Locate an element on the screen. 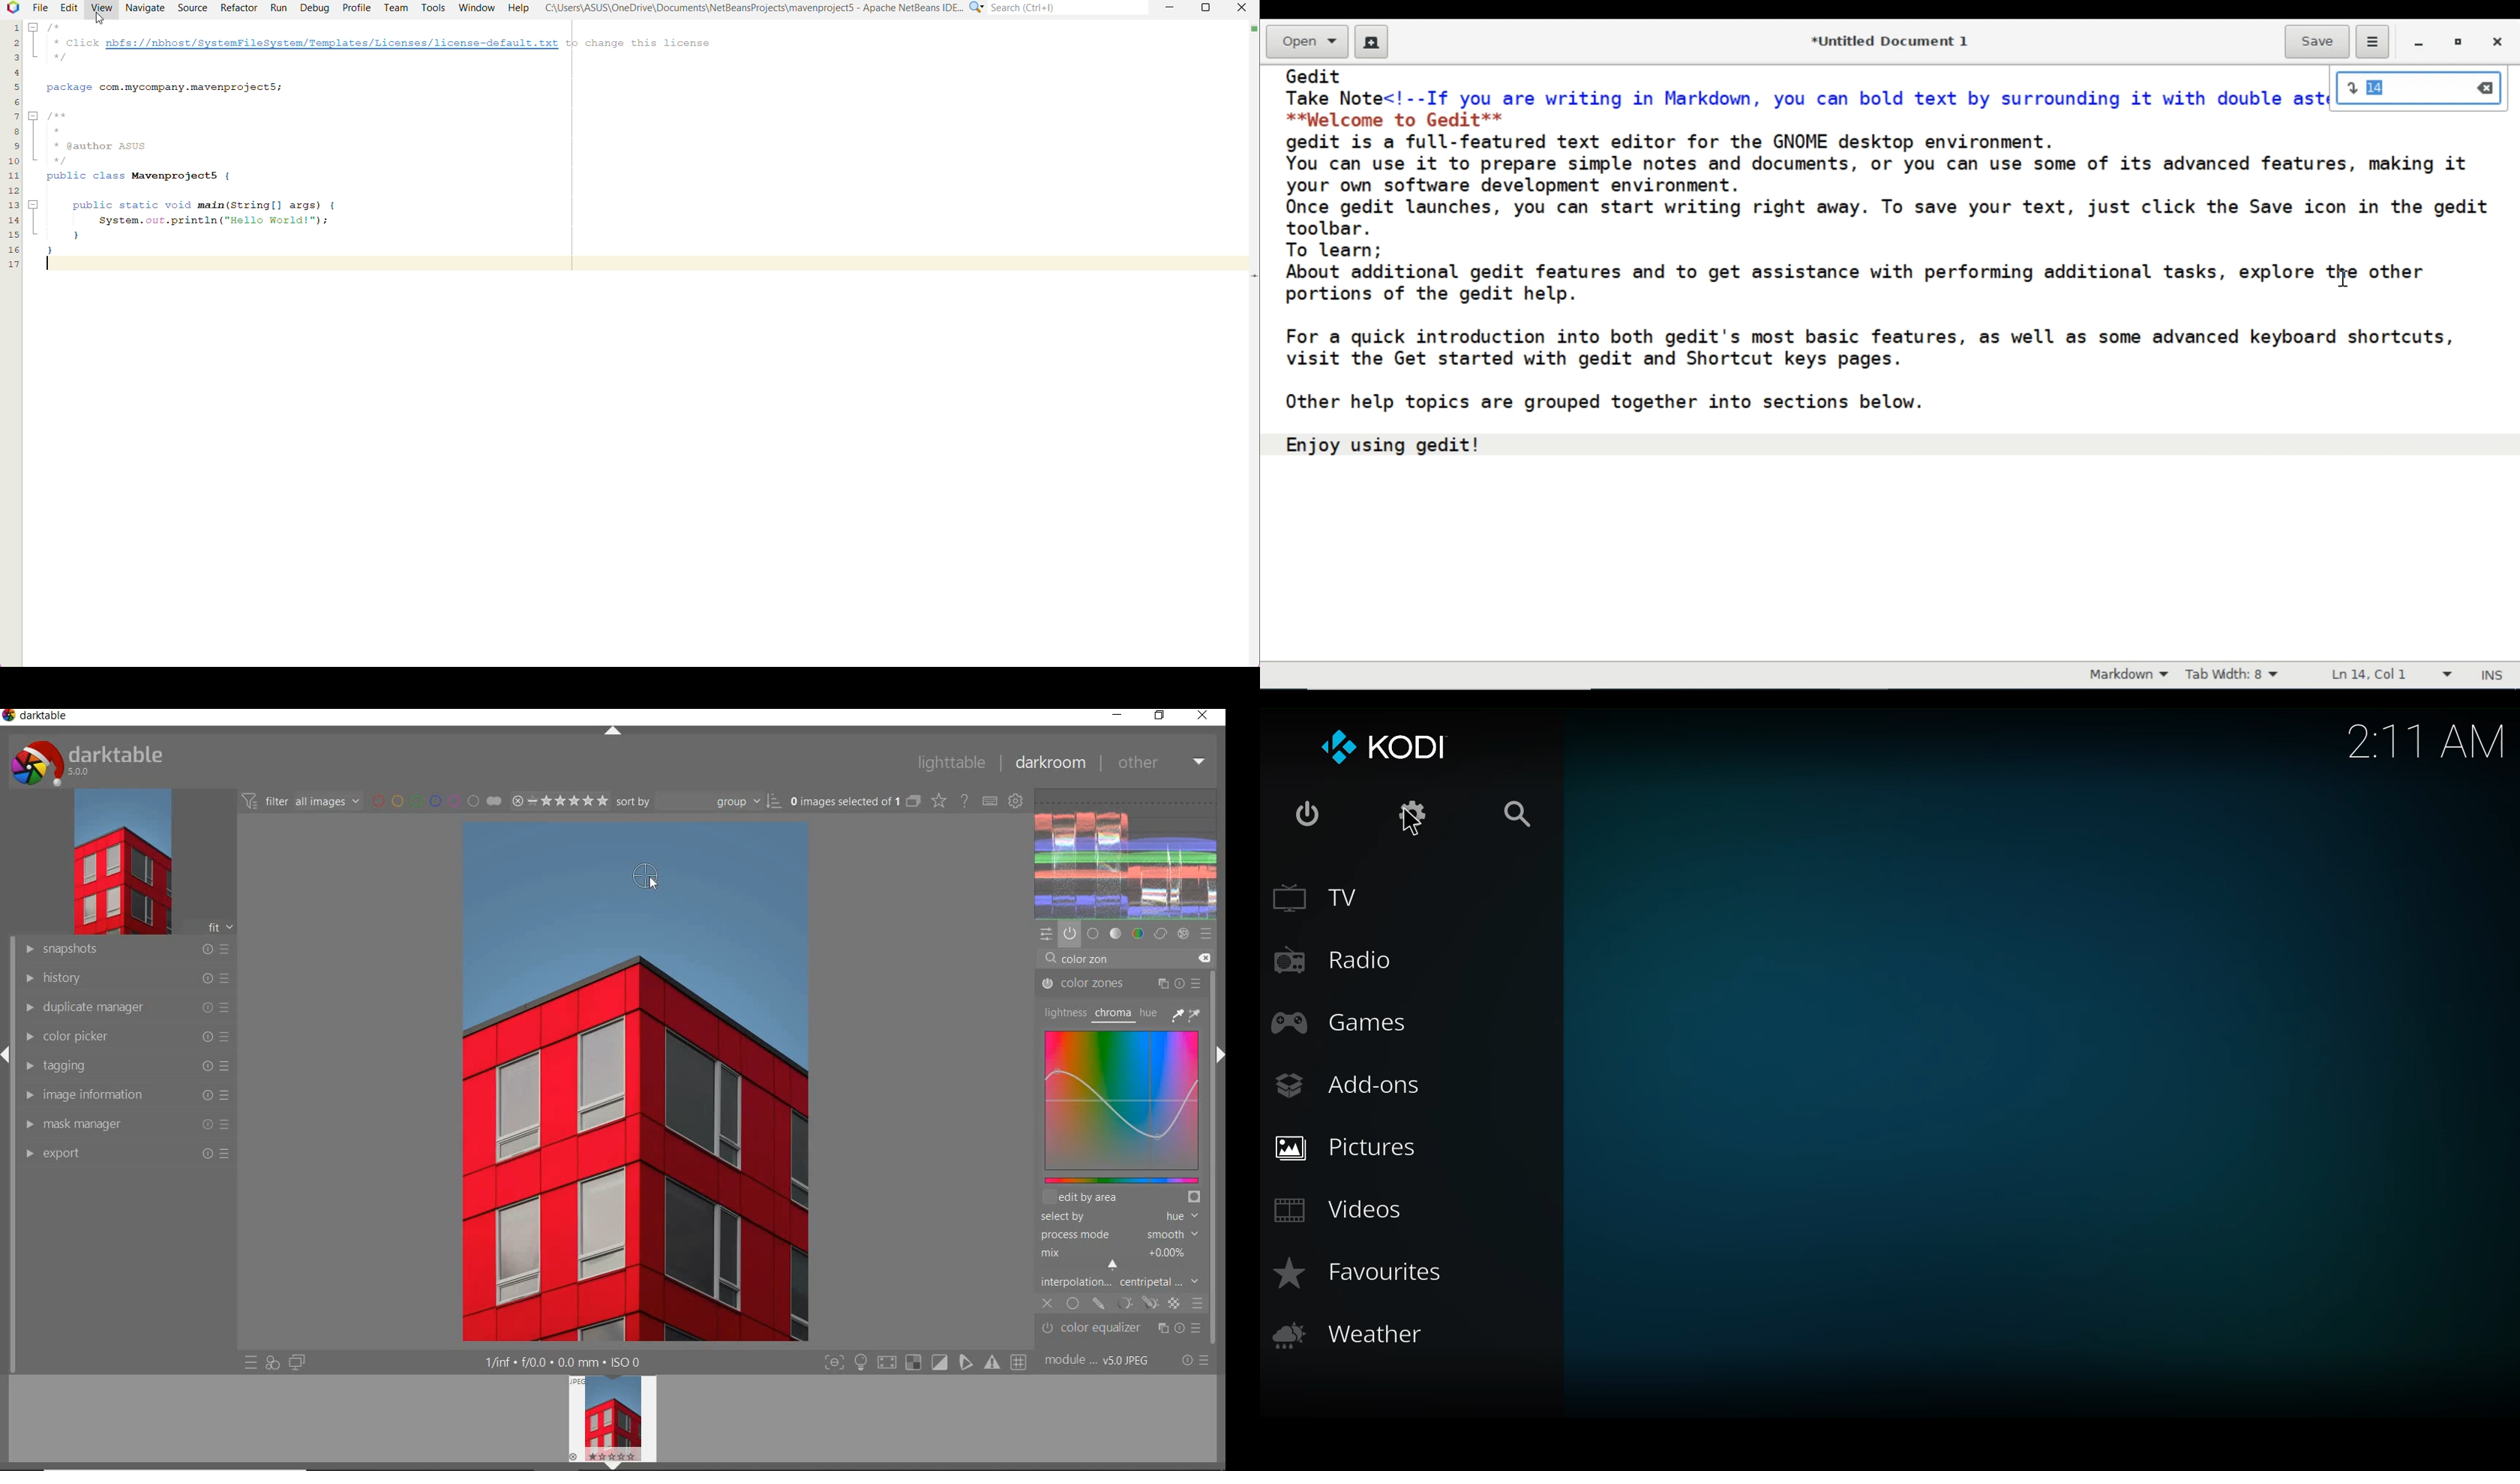 The width and height of the screenshot is (2520, 1484). clear input value is located at coordinates (2487, 89).